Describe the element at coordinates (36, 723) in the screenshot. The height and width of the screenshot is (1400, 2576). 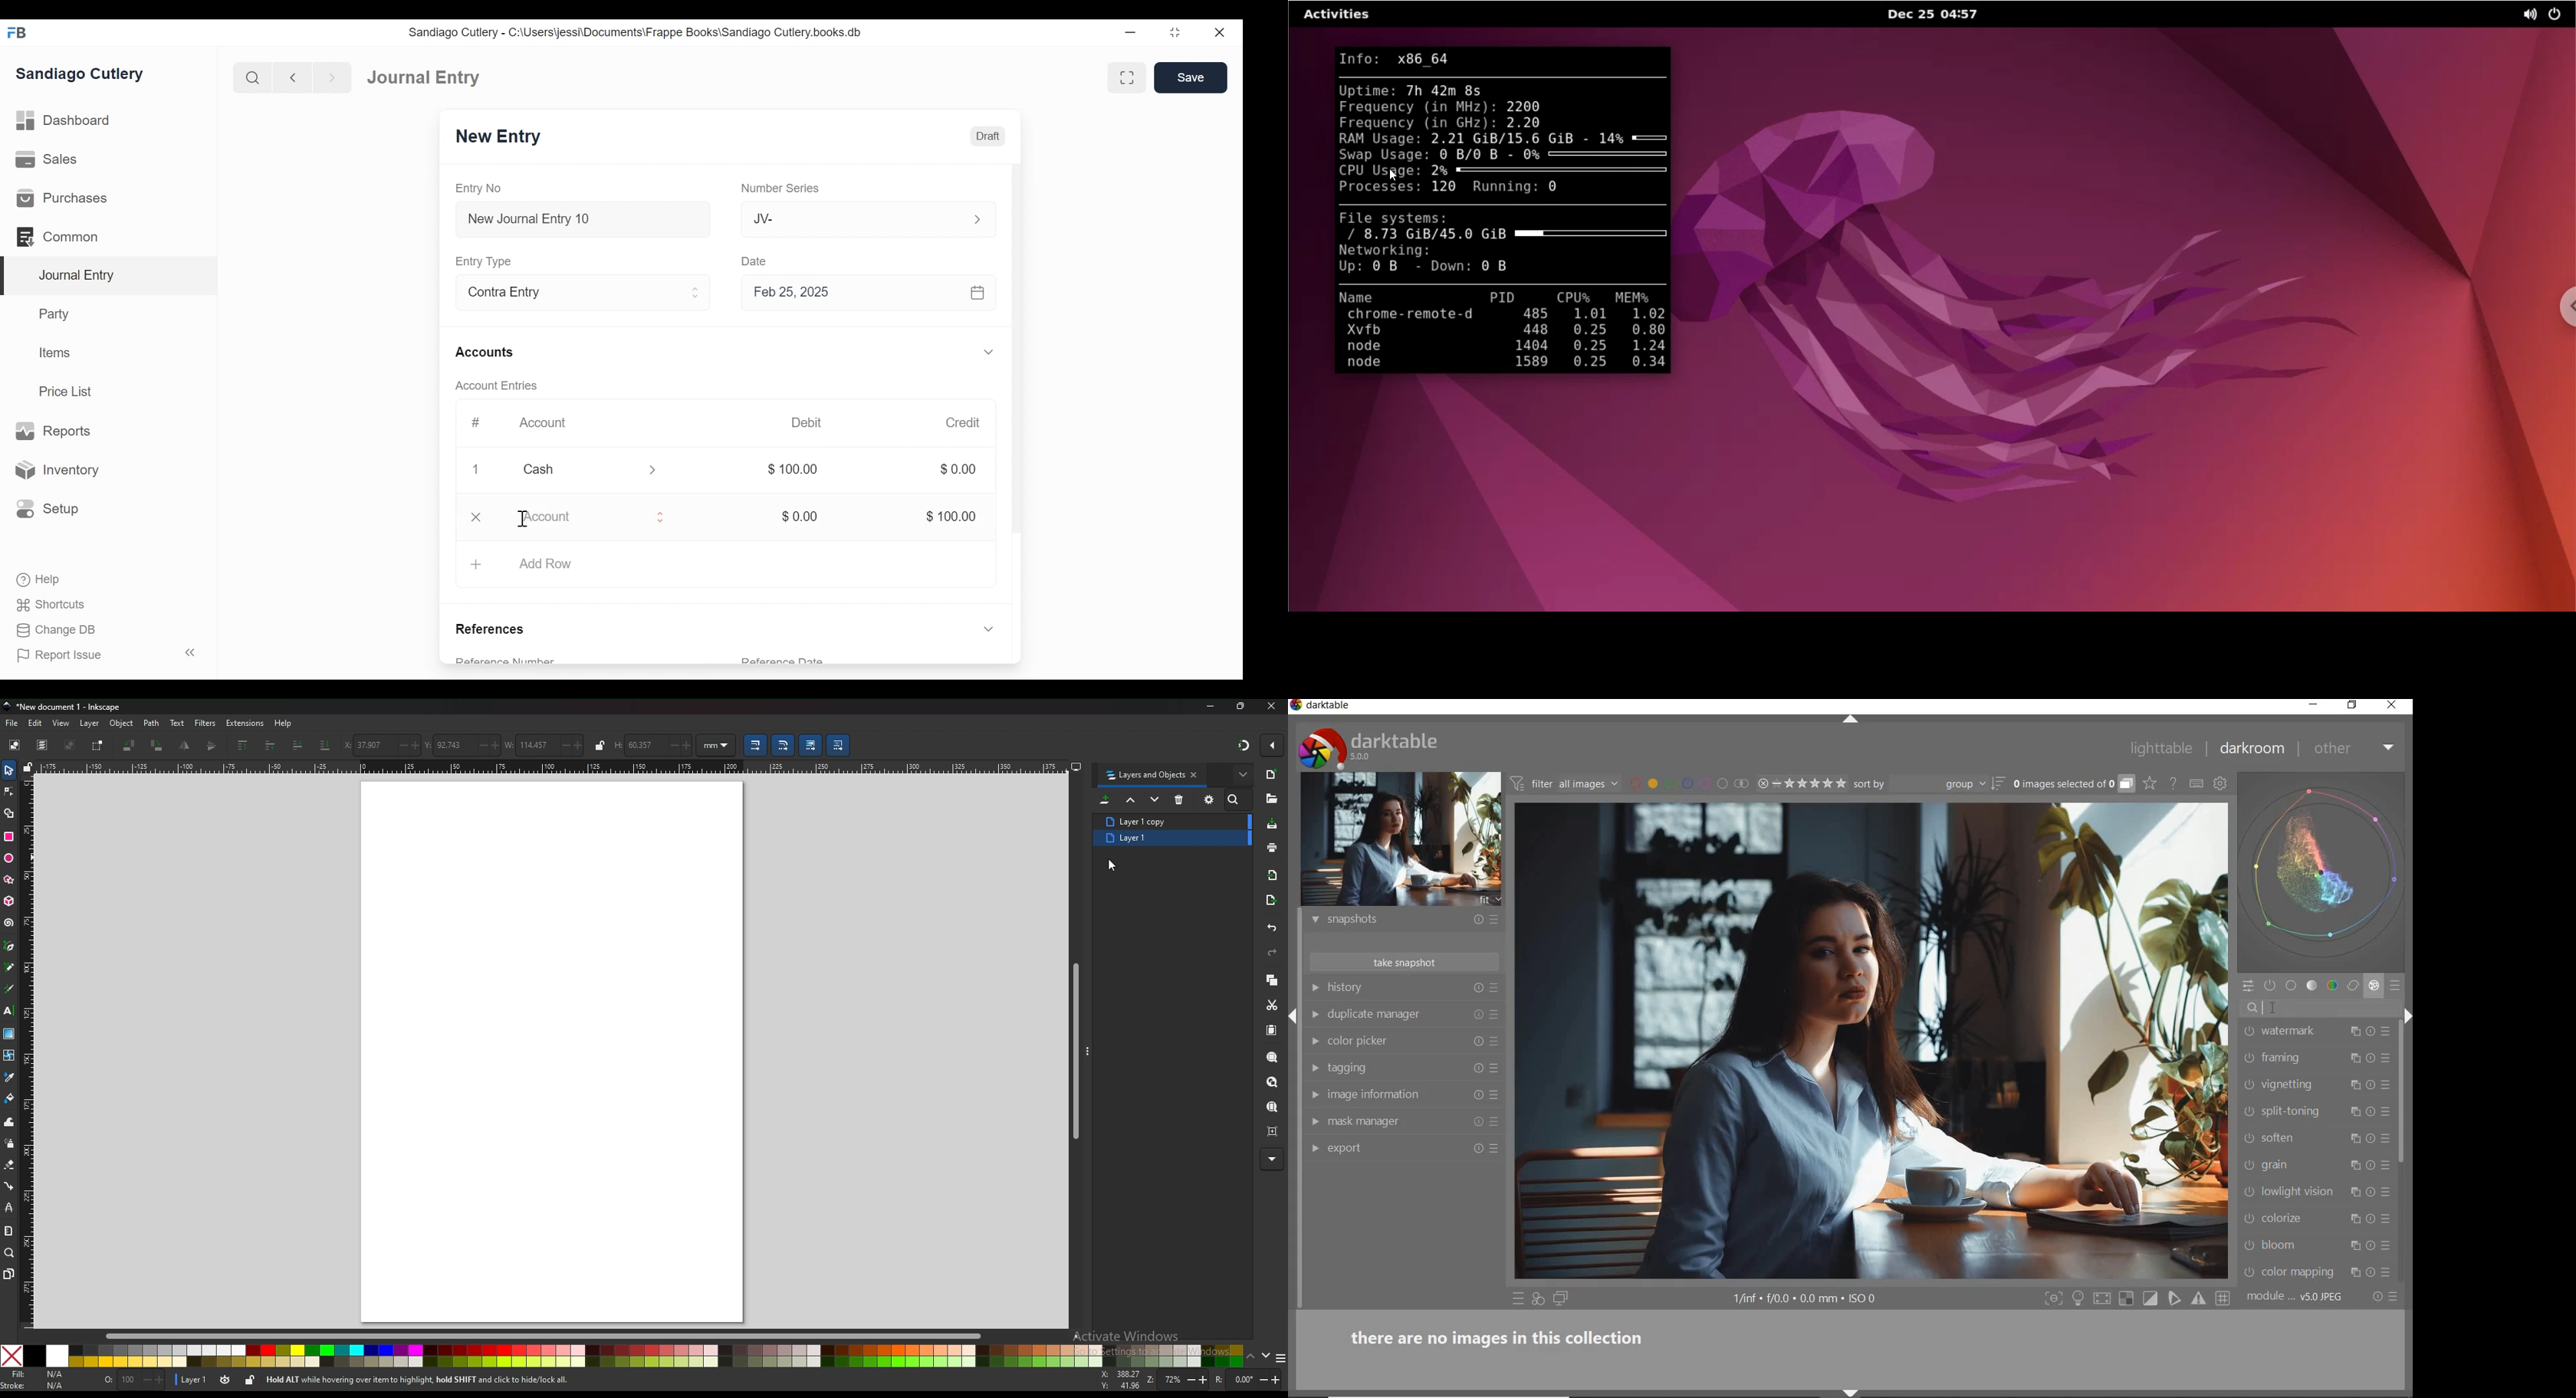
I see `edit` at that location.